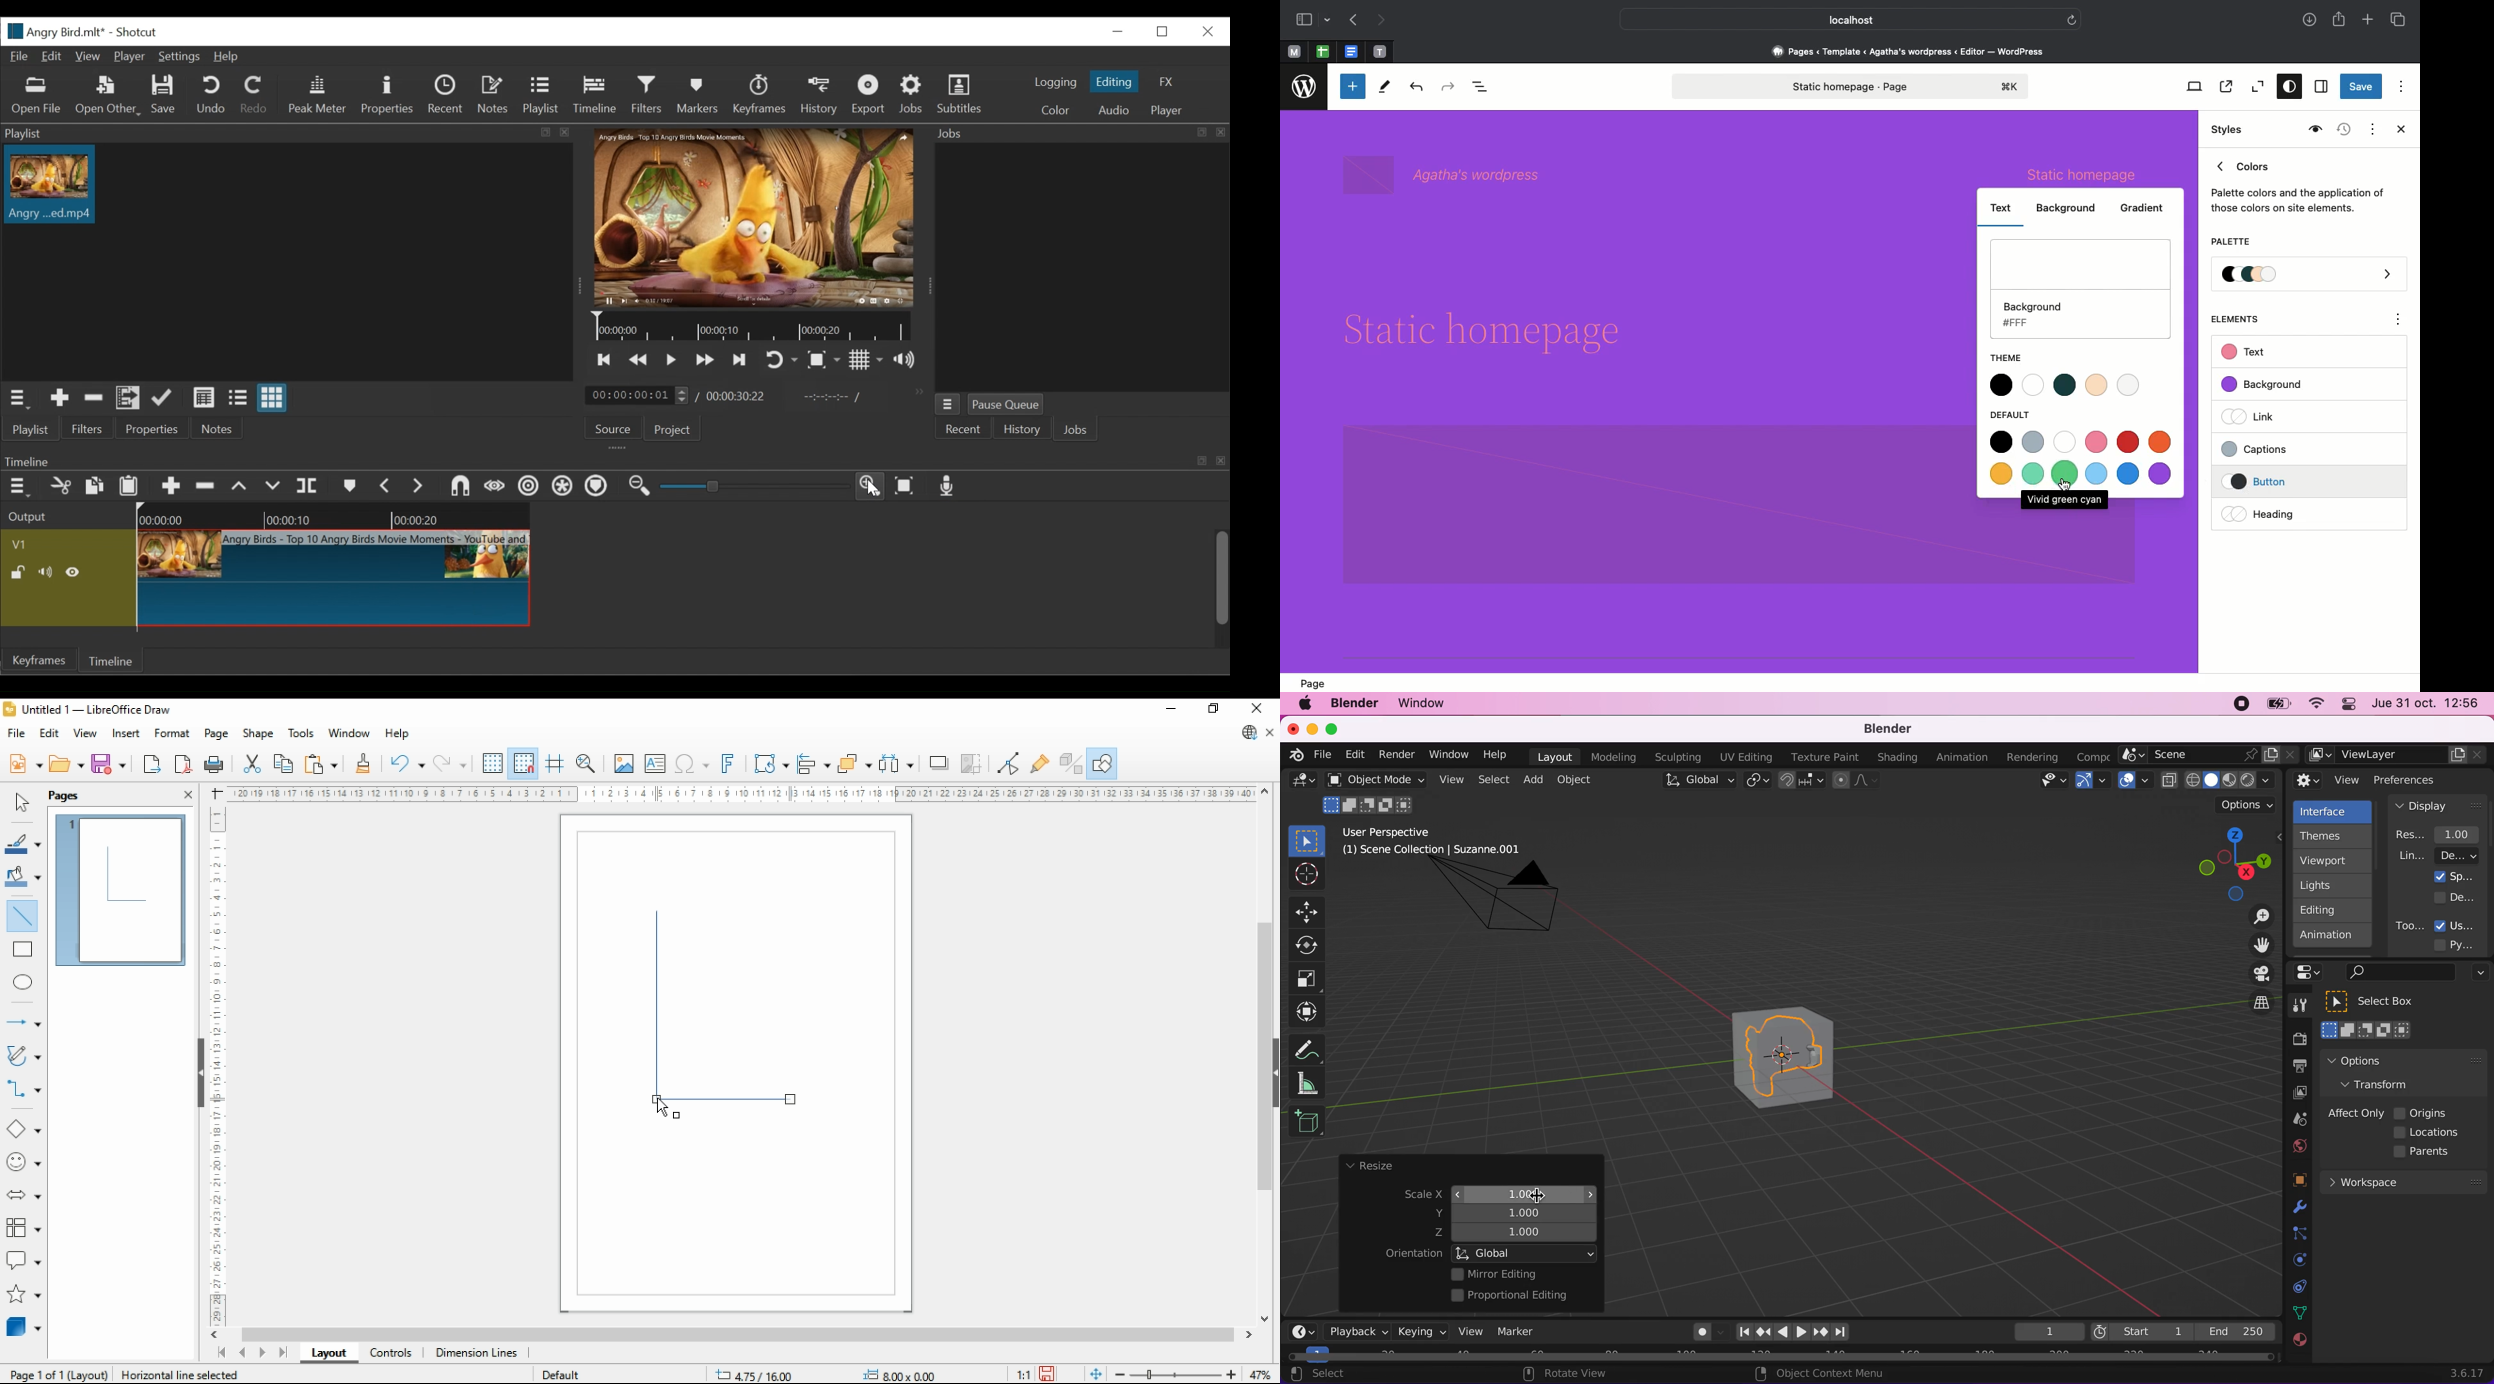 The width and height of the screenshot is (2520, 1400). I want to click on pages, so click(73, 795).